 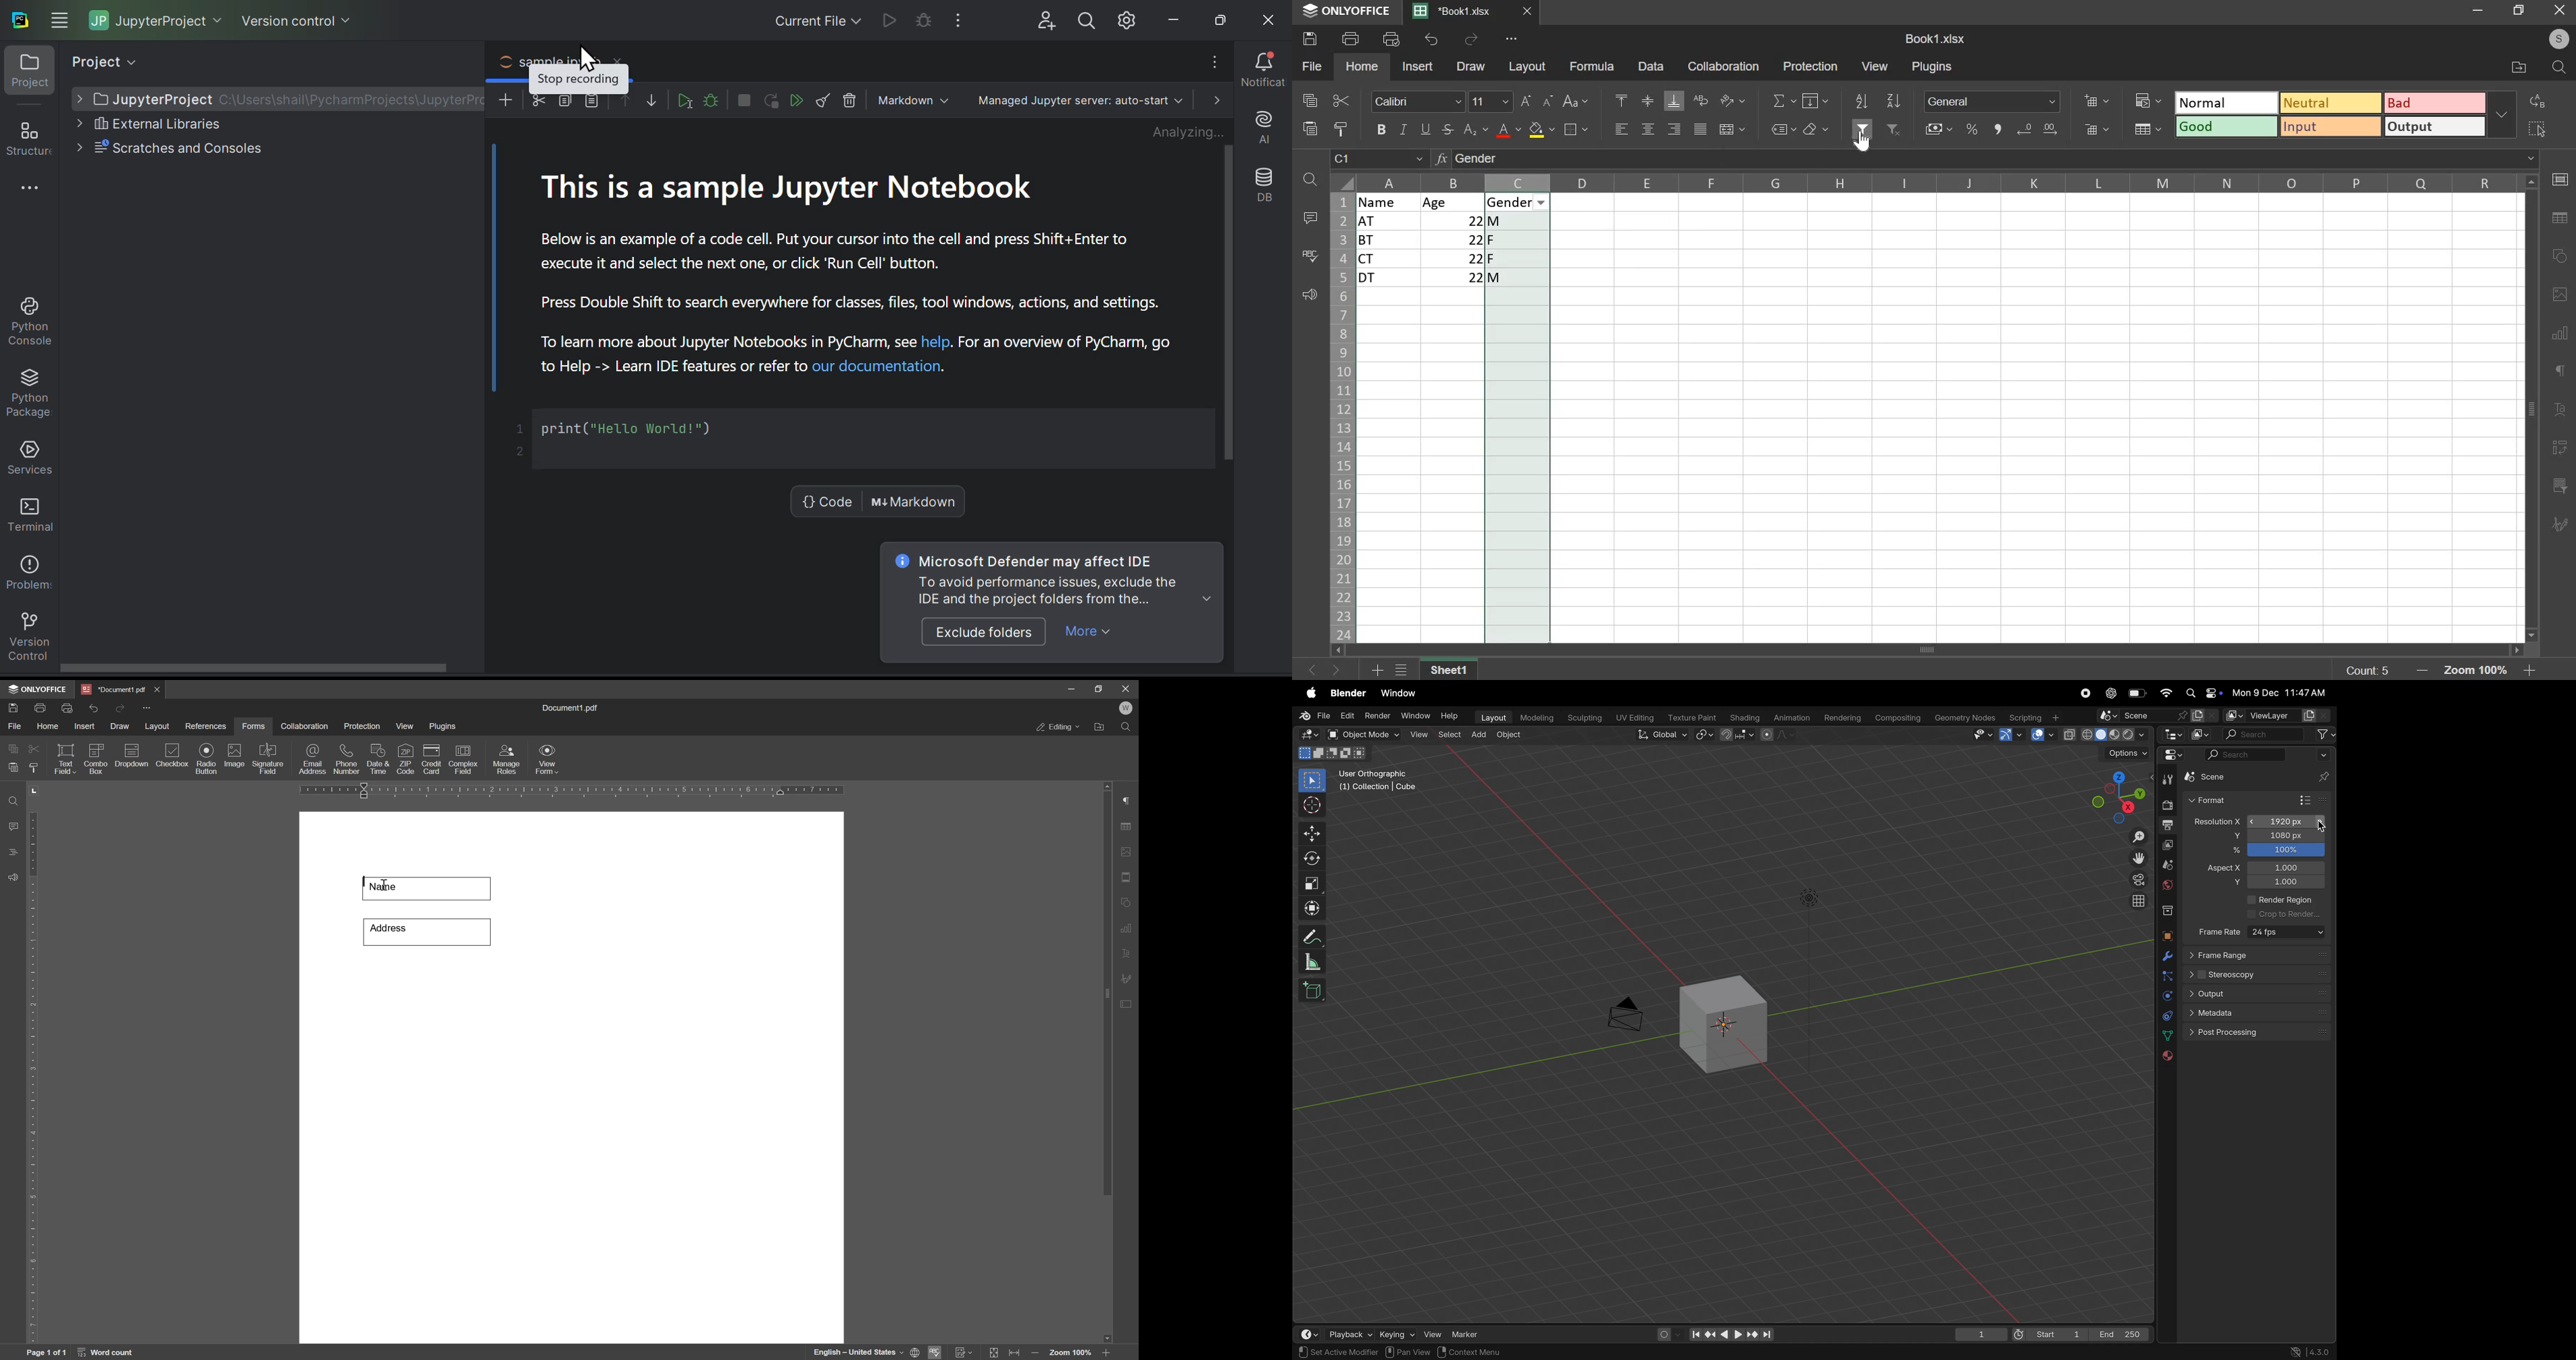 I want to click on chart, so click(x=2562, y=339).